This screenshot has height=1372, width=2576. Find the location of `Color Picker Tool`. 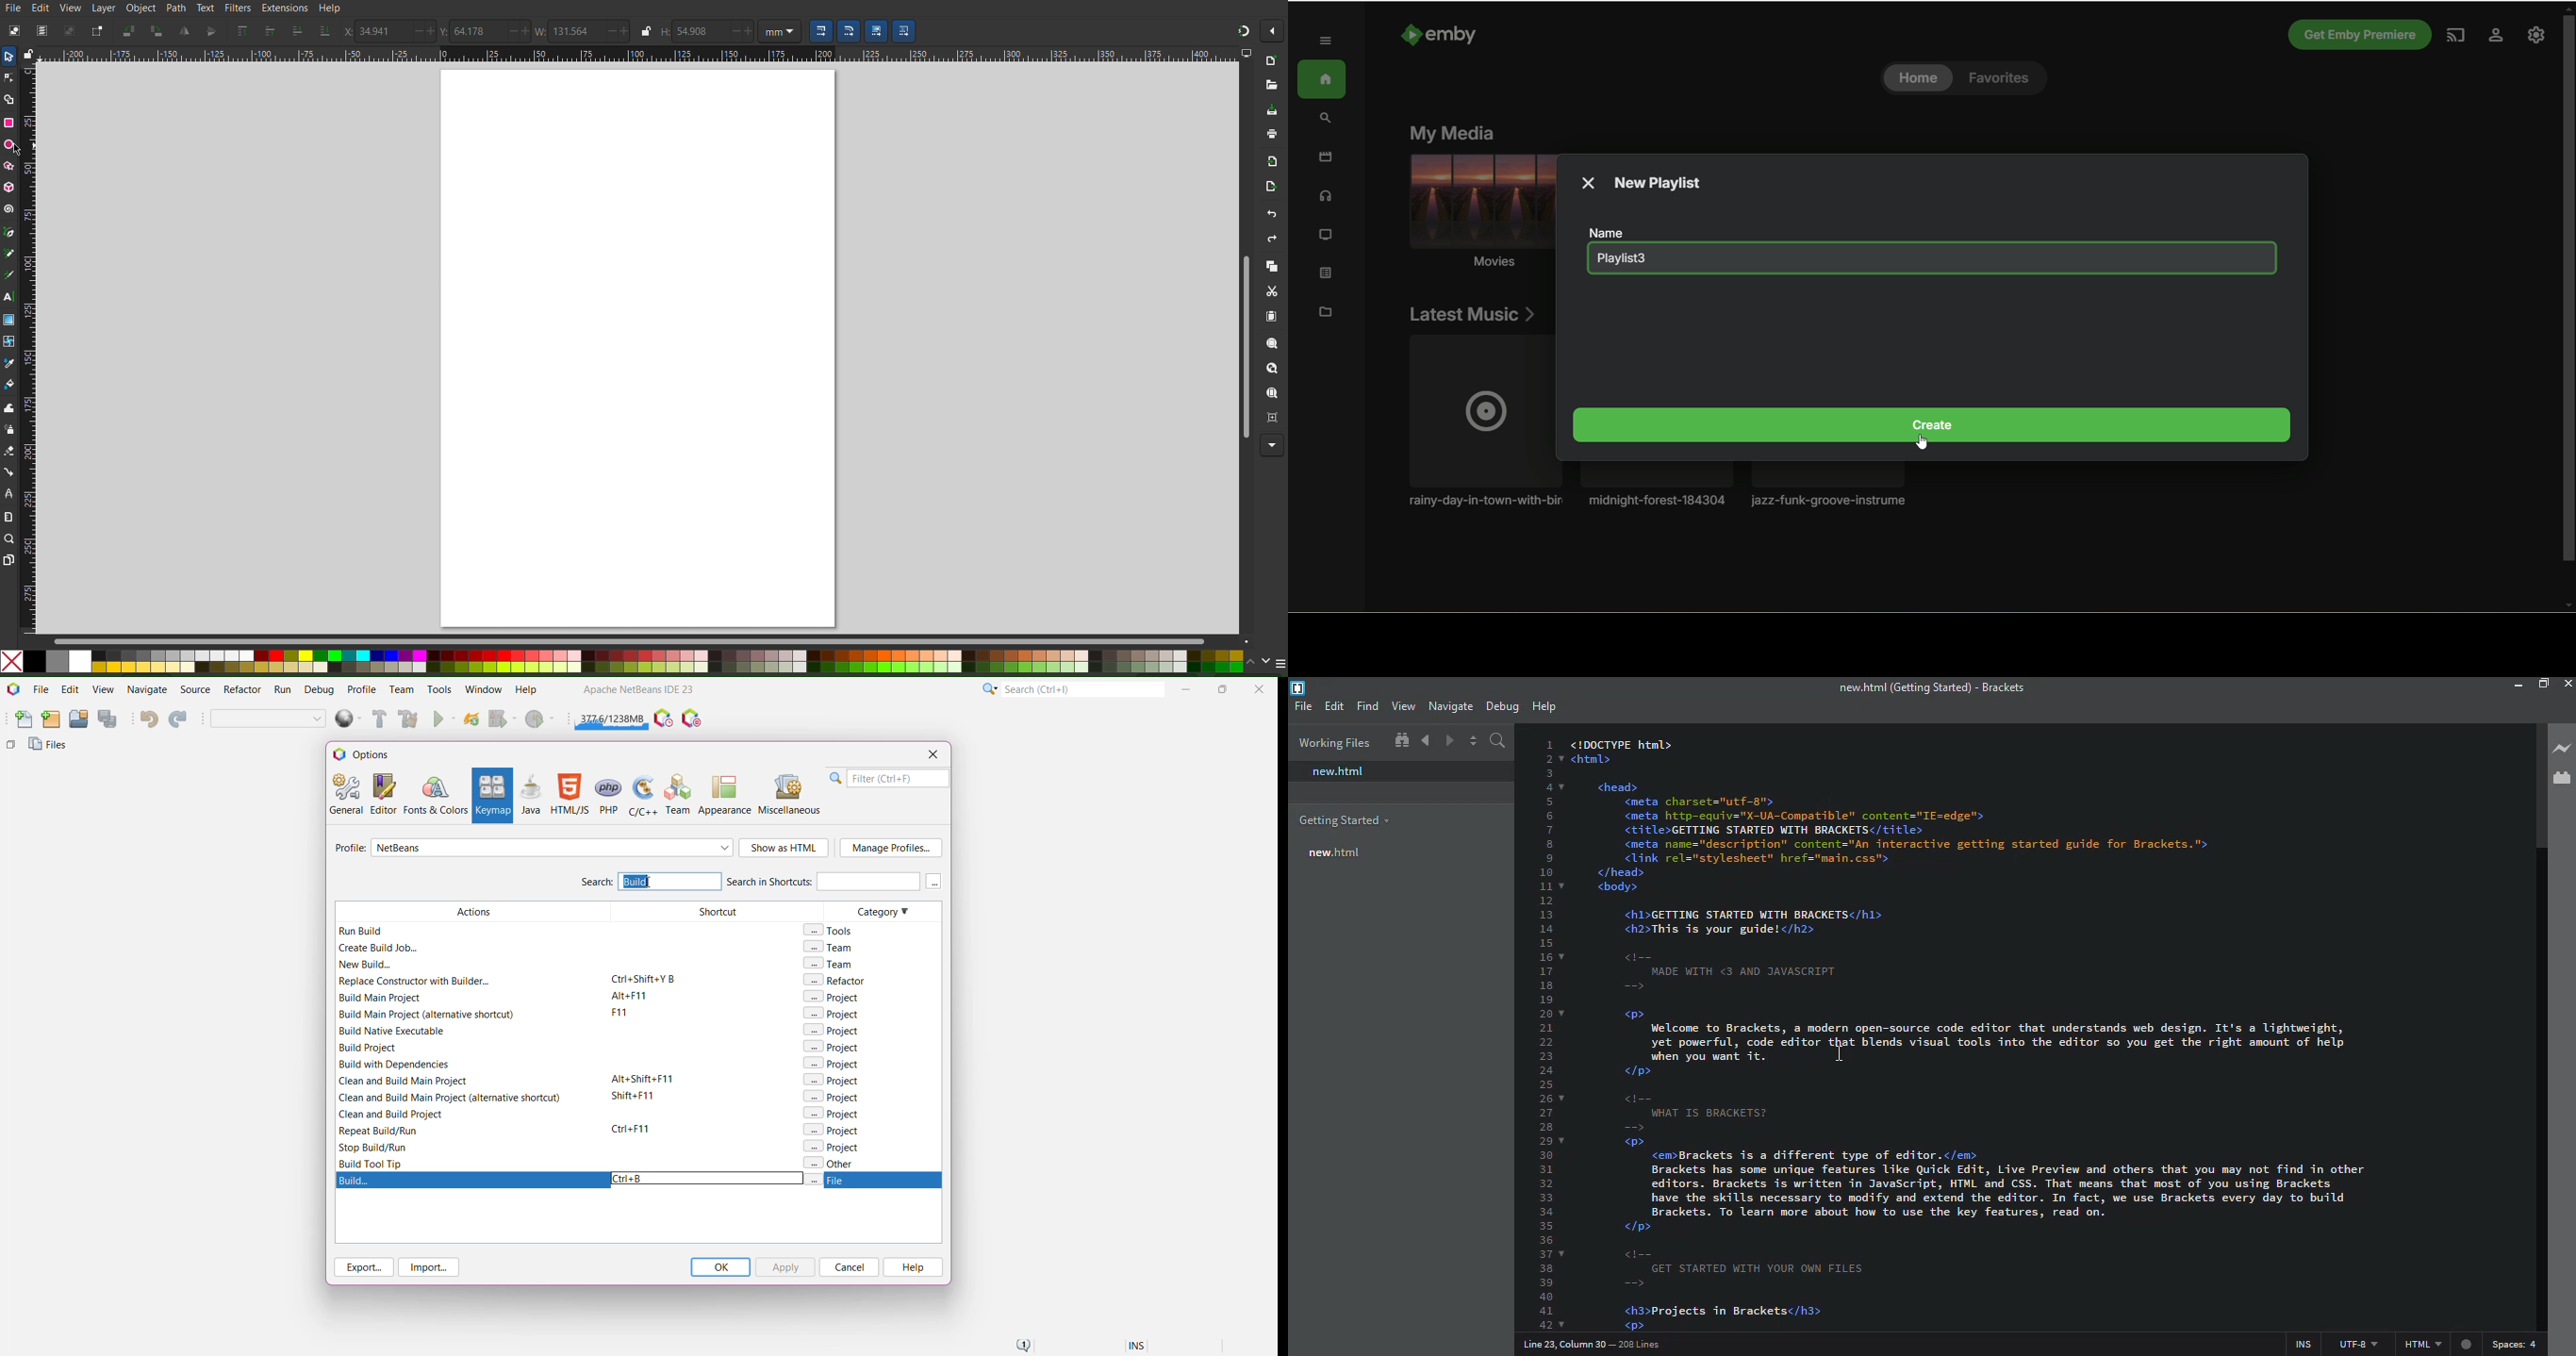

Color Picker Tool is located at coordinates (9, 364).